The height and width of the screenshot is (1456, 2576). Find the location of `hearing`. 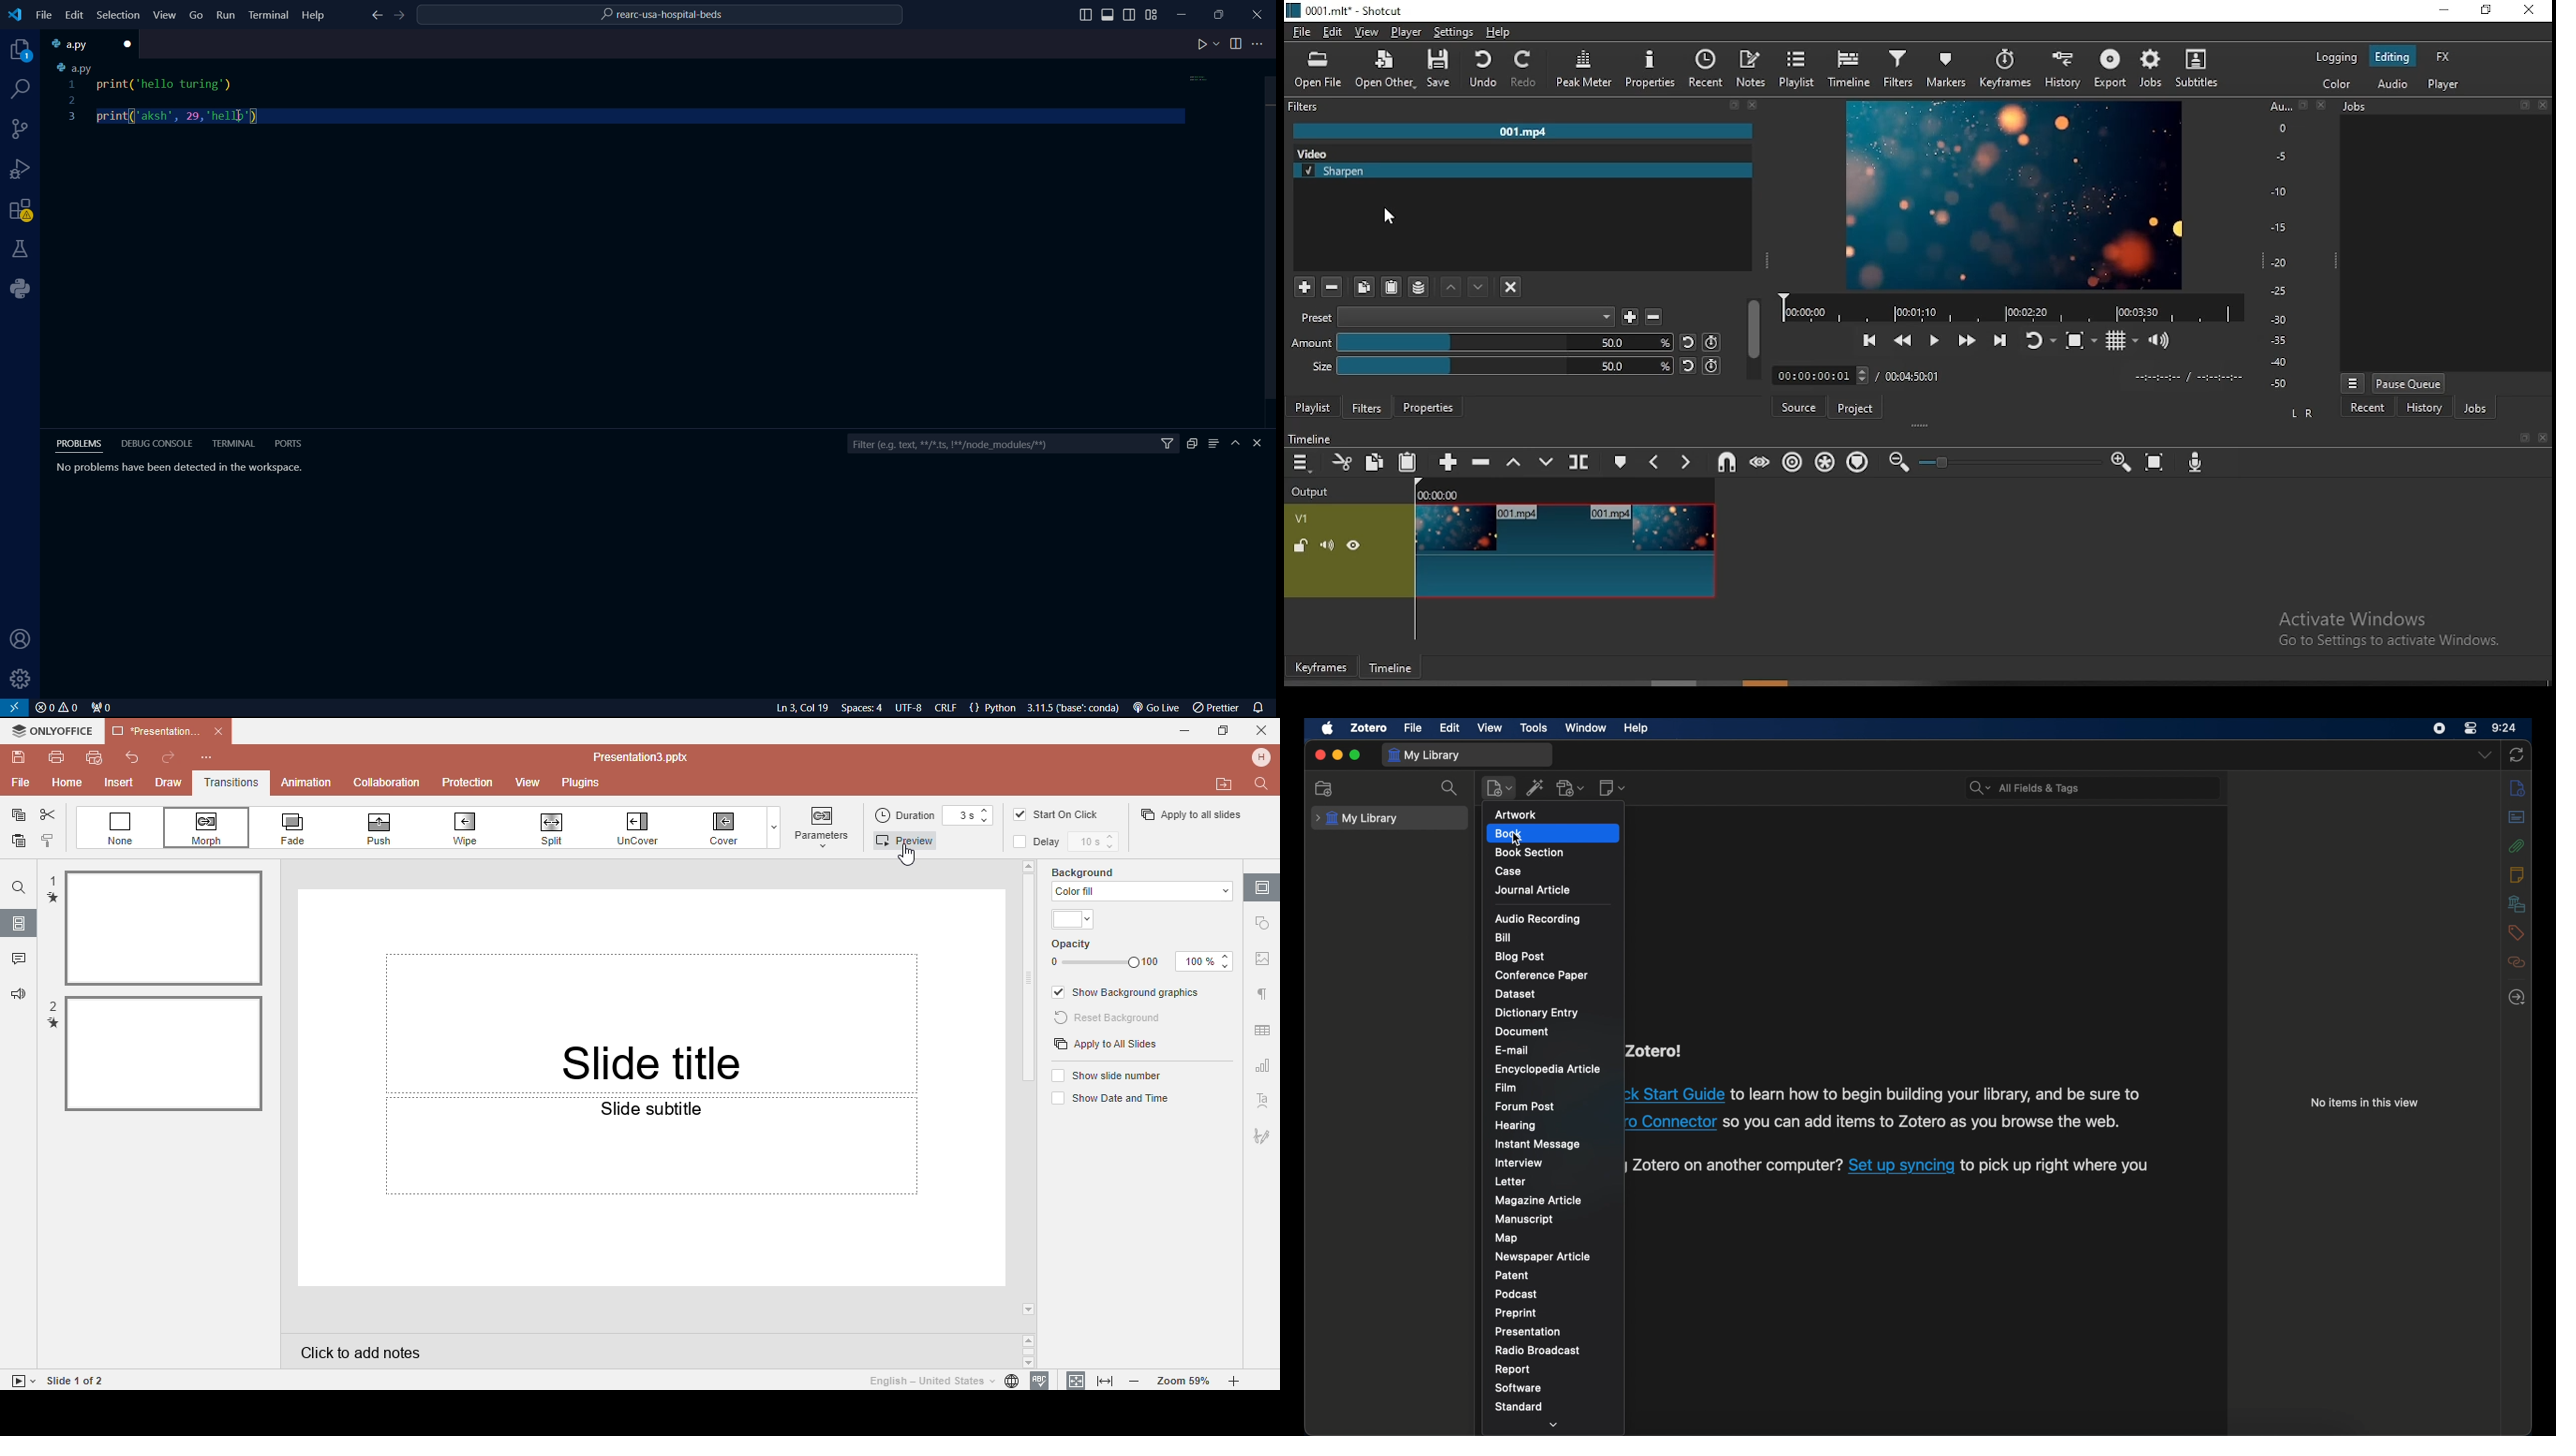

hearing is located at coordinates (1516, 1125).